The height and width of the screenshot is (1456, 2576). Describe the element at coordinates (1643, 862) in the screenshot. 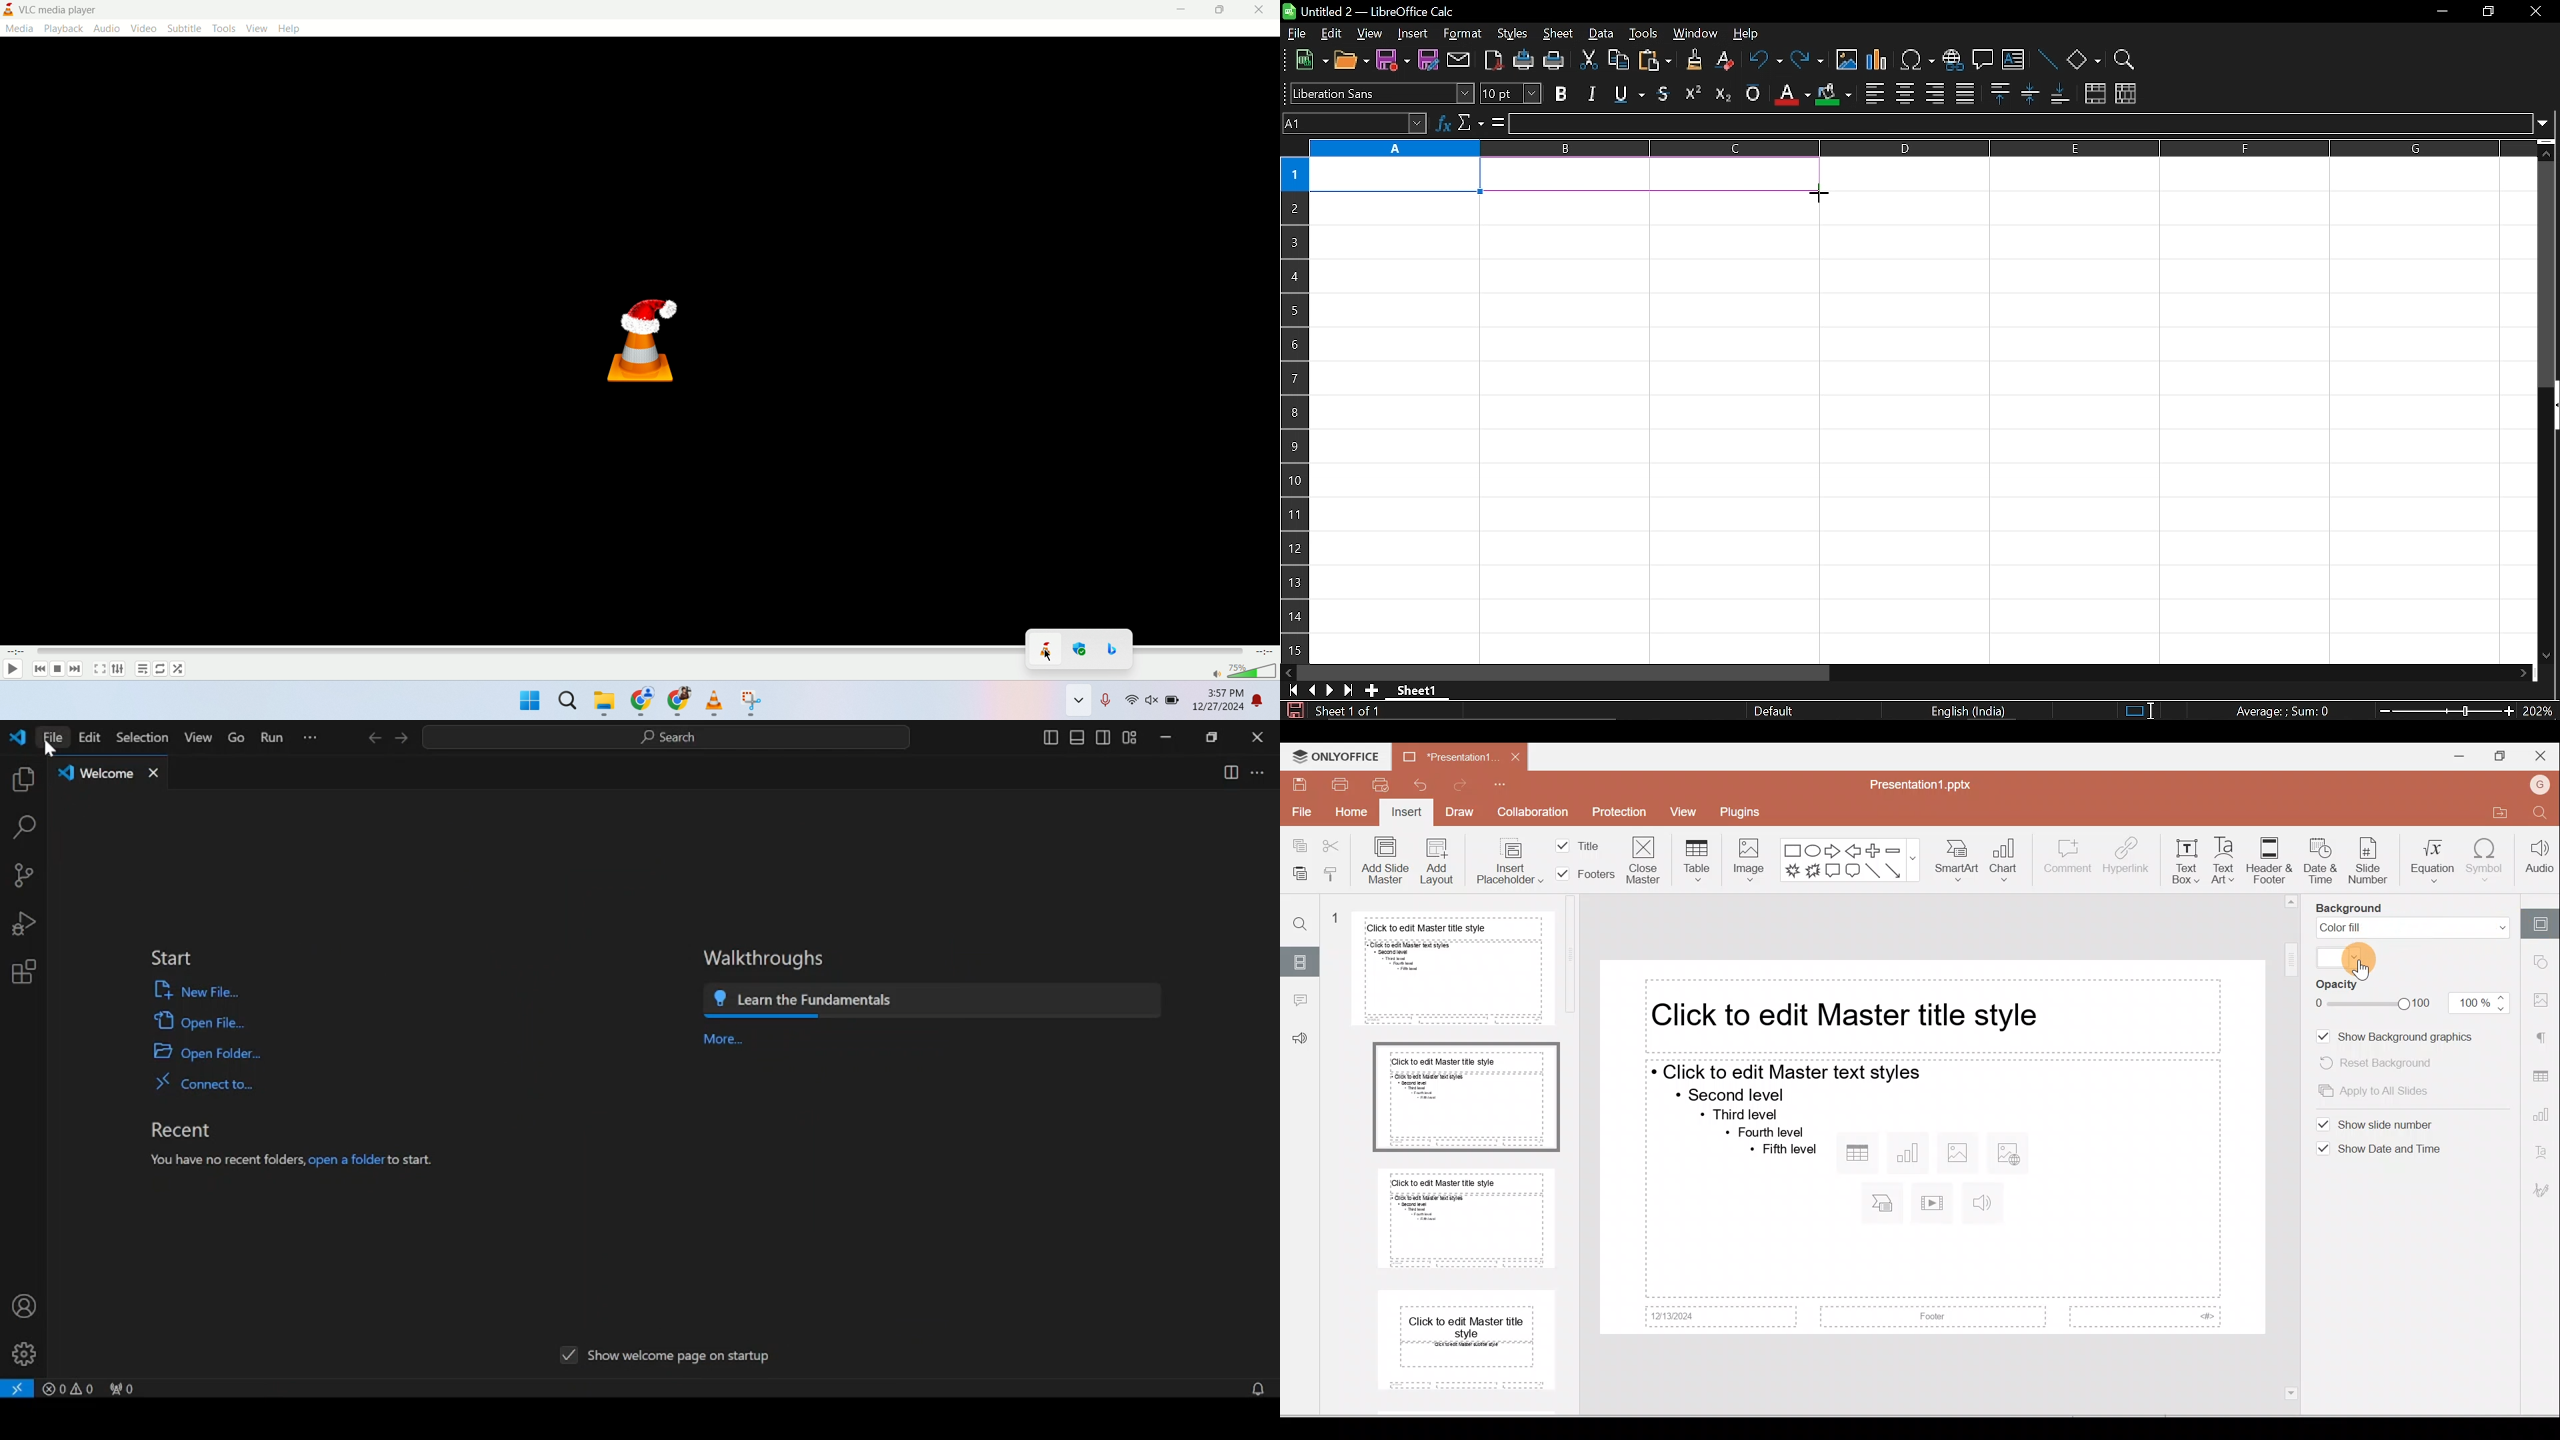

I see `Close master` at that location.